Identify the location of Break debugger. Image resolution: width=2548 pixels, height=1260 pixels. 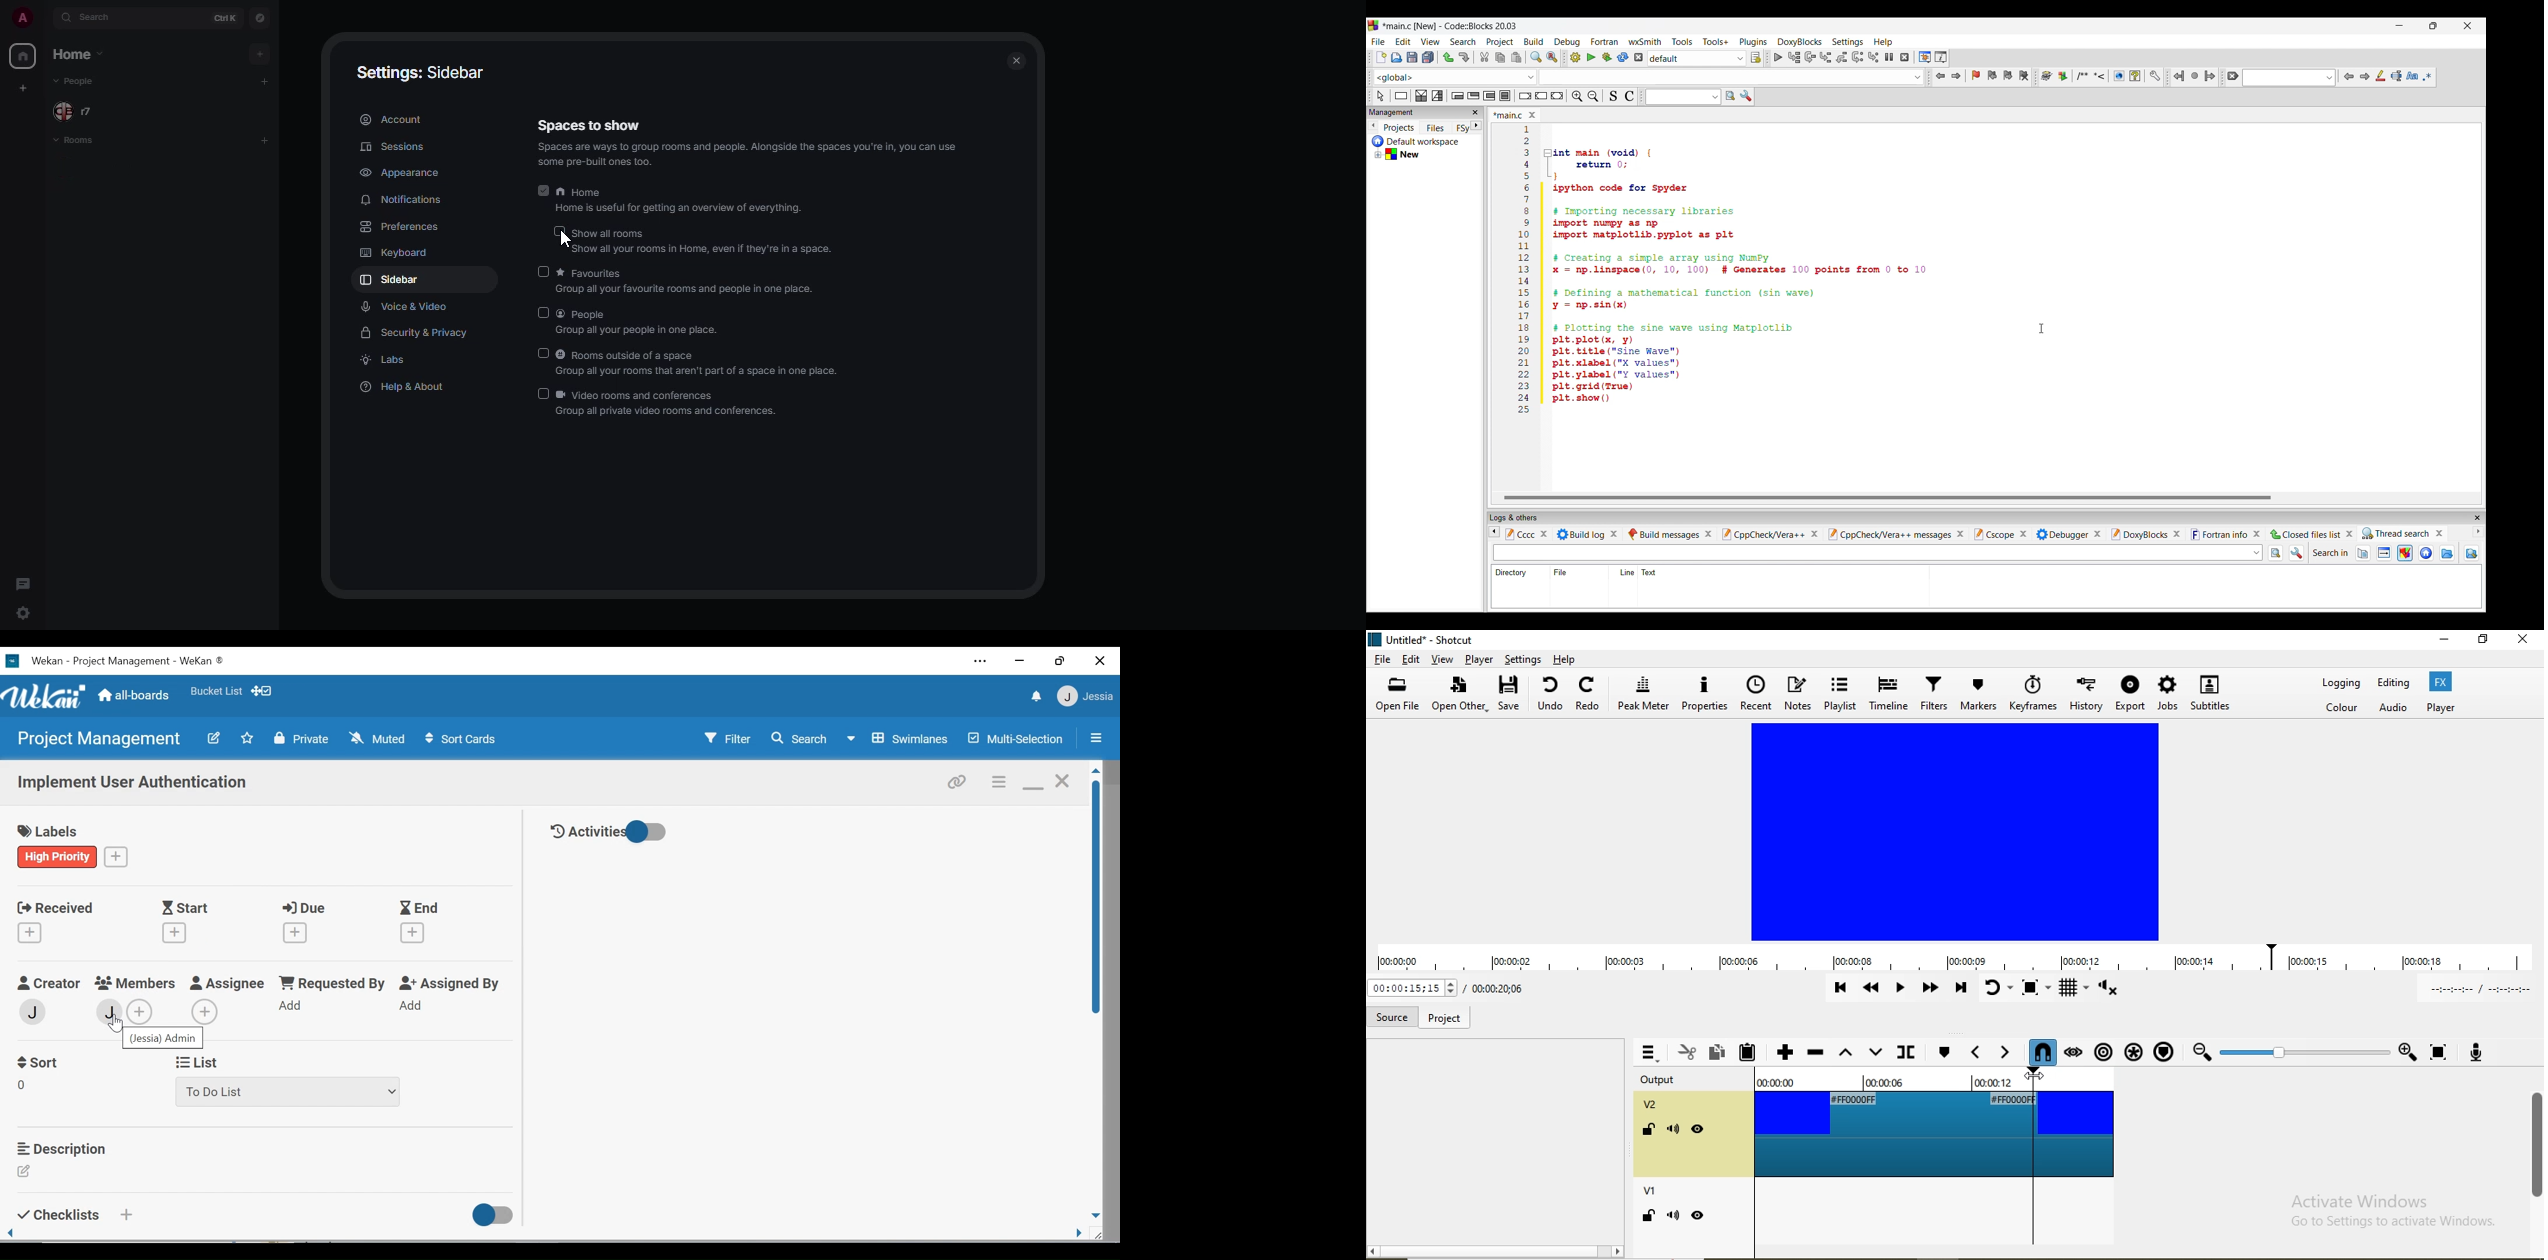
(1889, 56).